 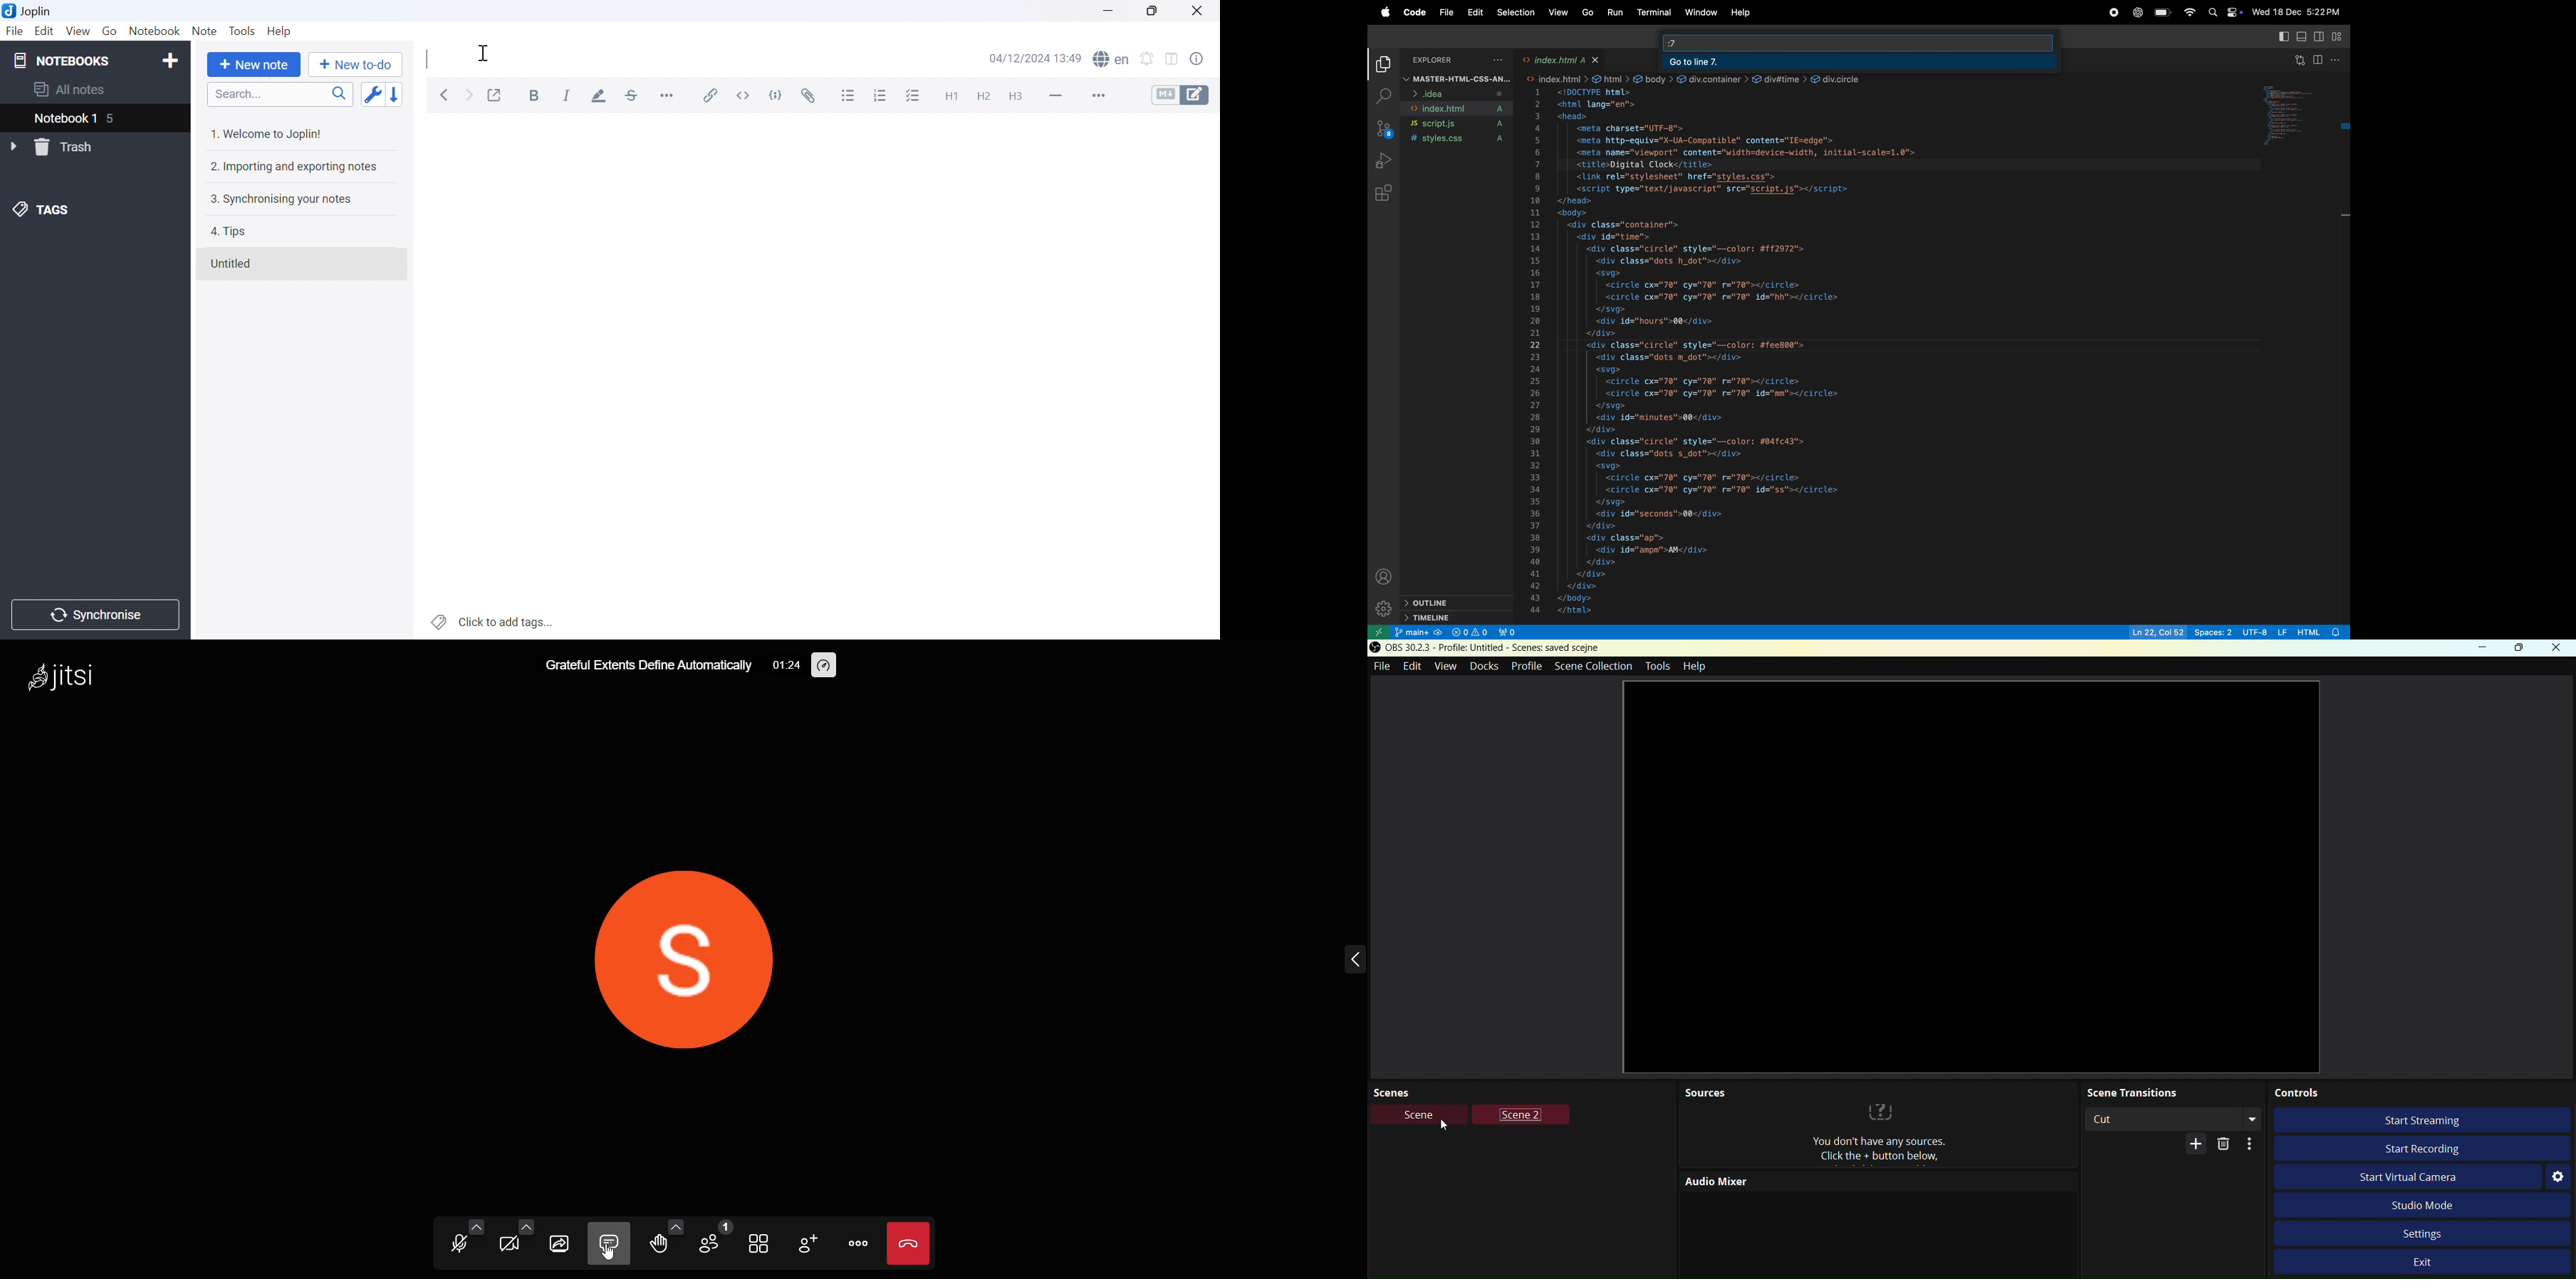 I want to click on Toggle external editing, so click(x=495, y=93).